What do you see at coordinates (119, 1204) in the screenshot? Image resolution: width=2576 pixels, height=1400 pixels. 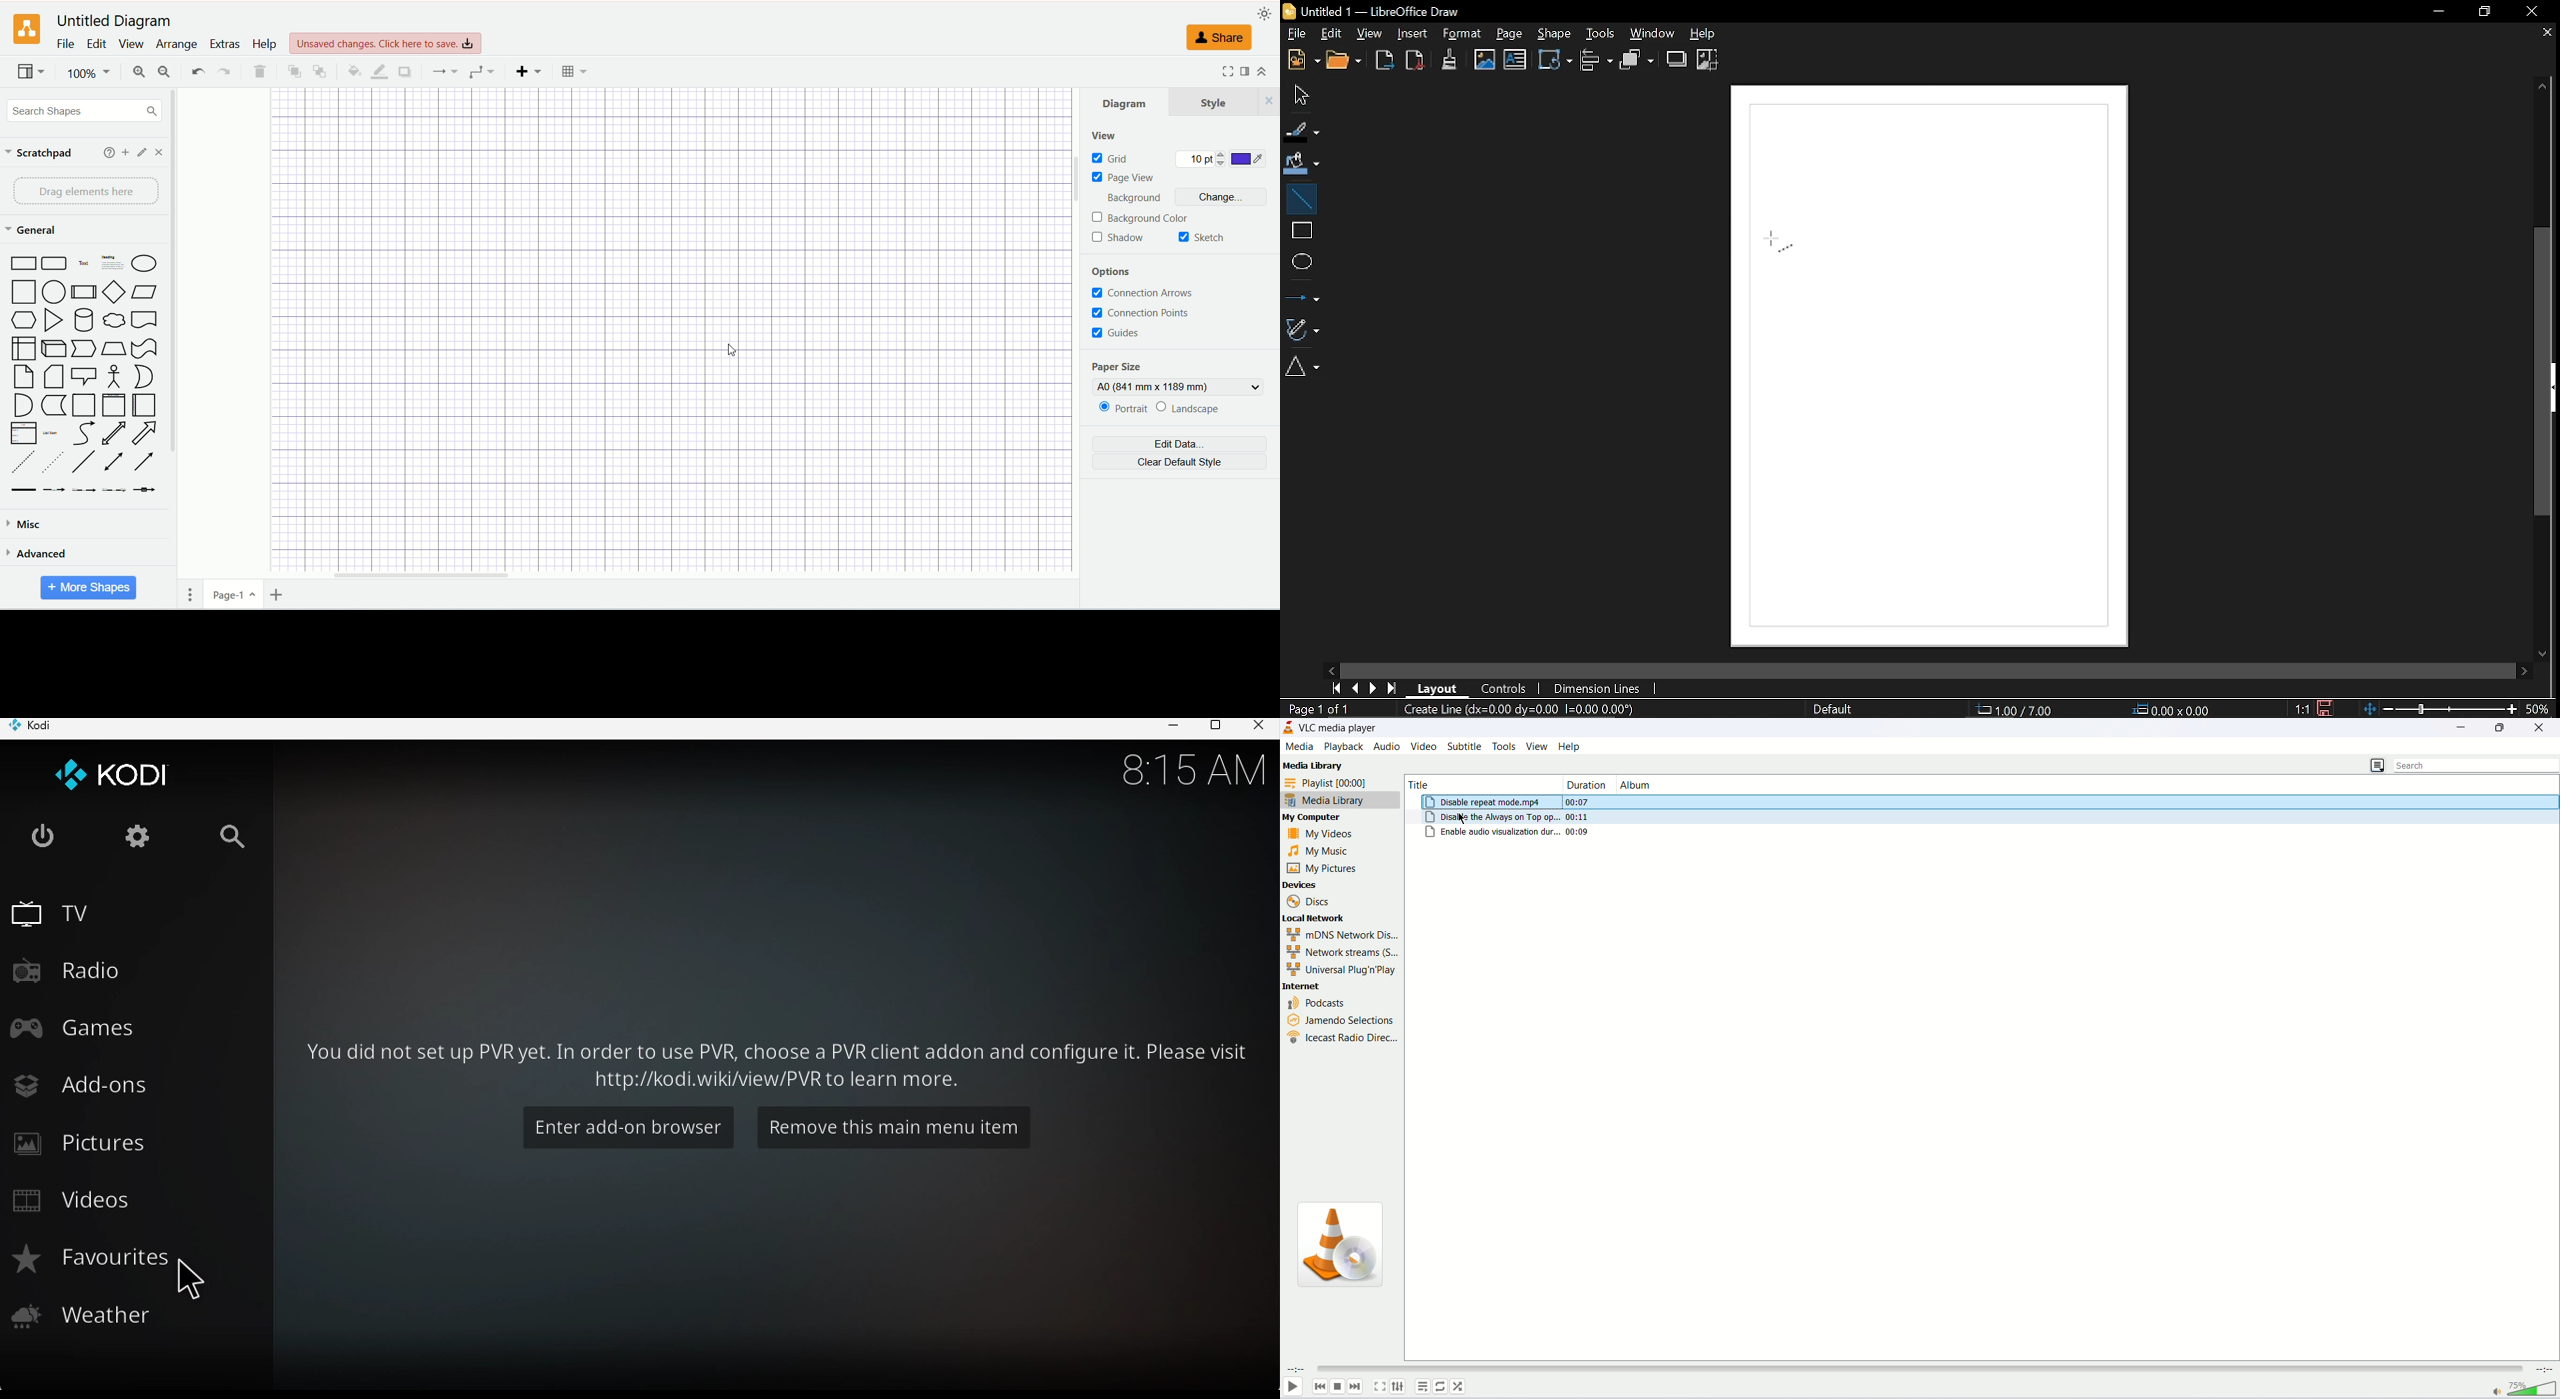 I see `Videos` at bounding box center [119, 1204].